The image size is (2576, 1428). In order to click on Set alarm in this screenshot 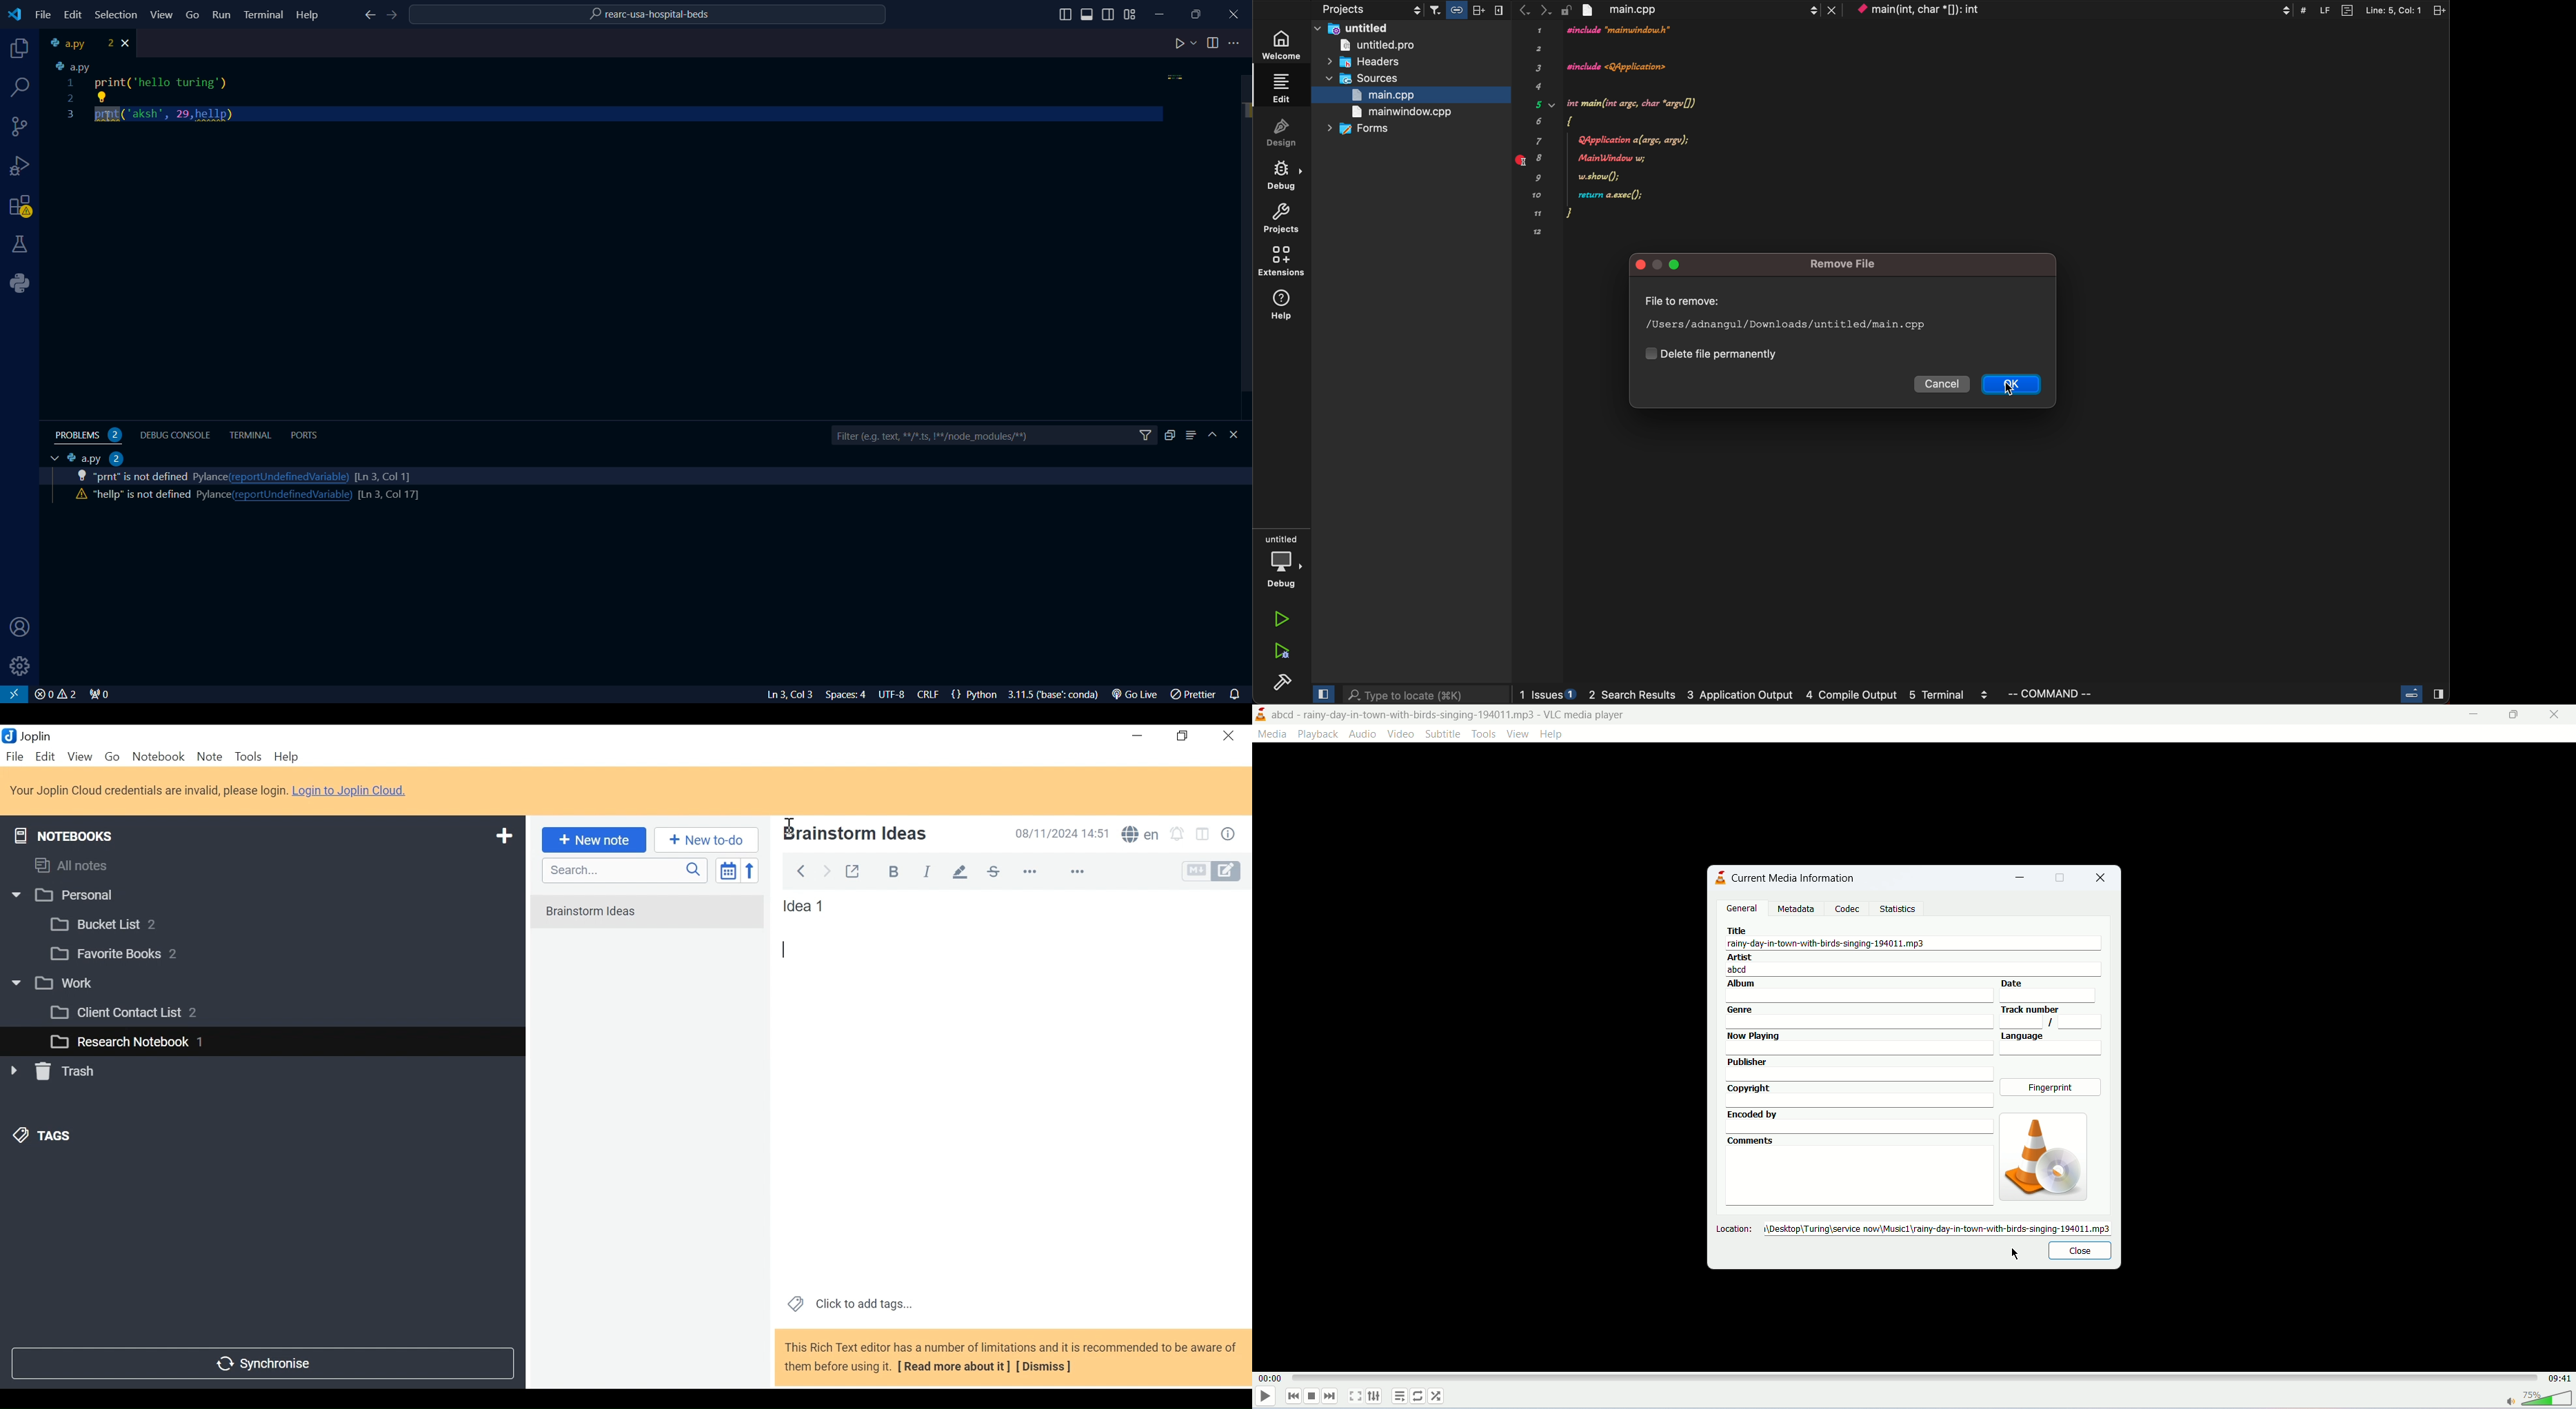, I will do `click(1178, 836)`.